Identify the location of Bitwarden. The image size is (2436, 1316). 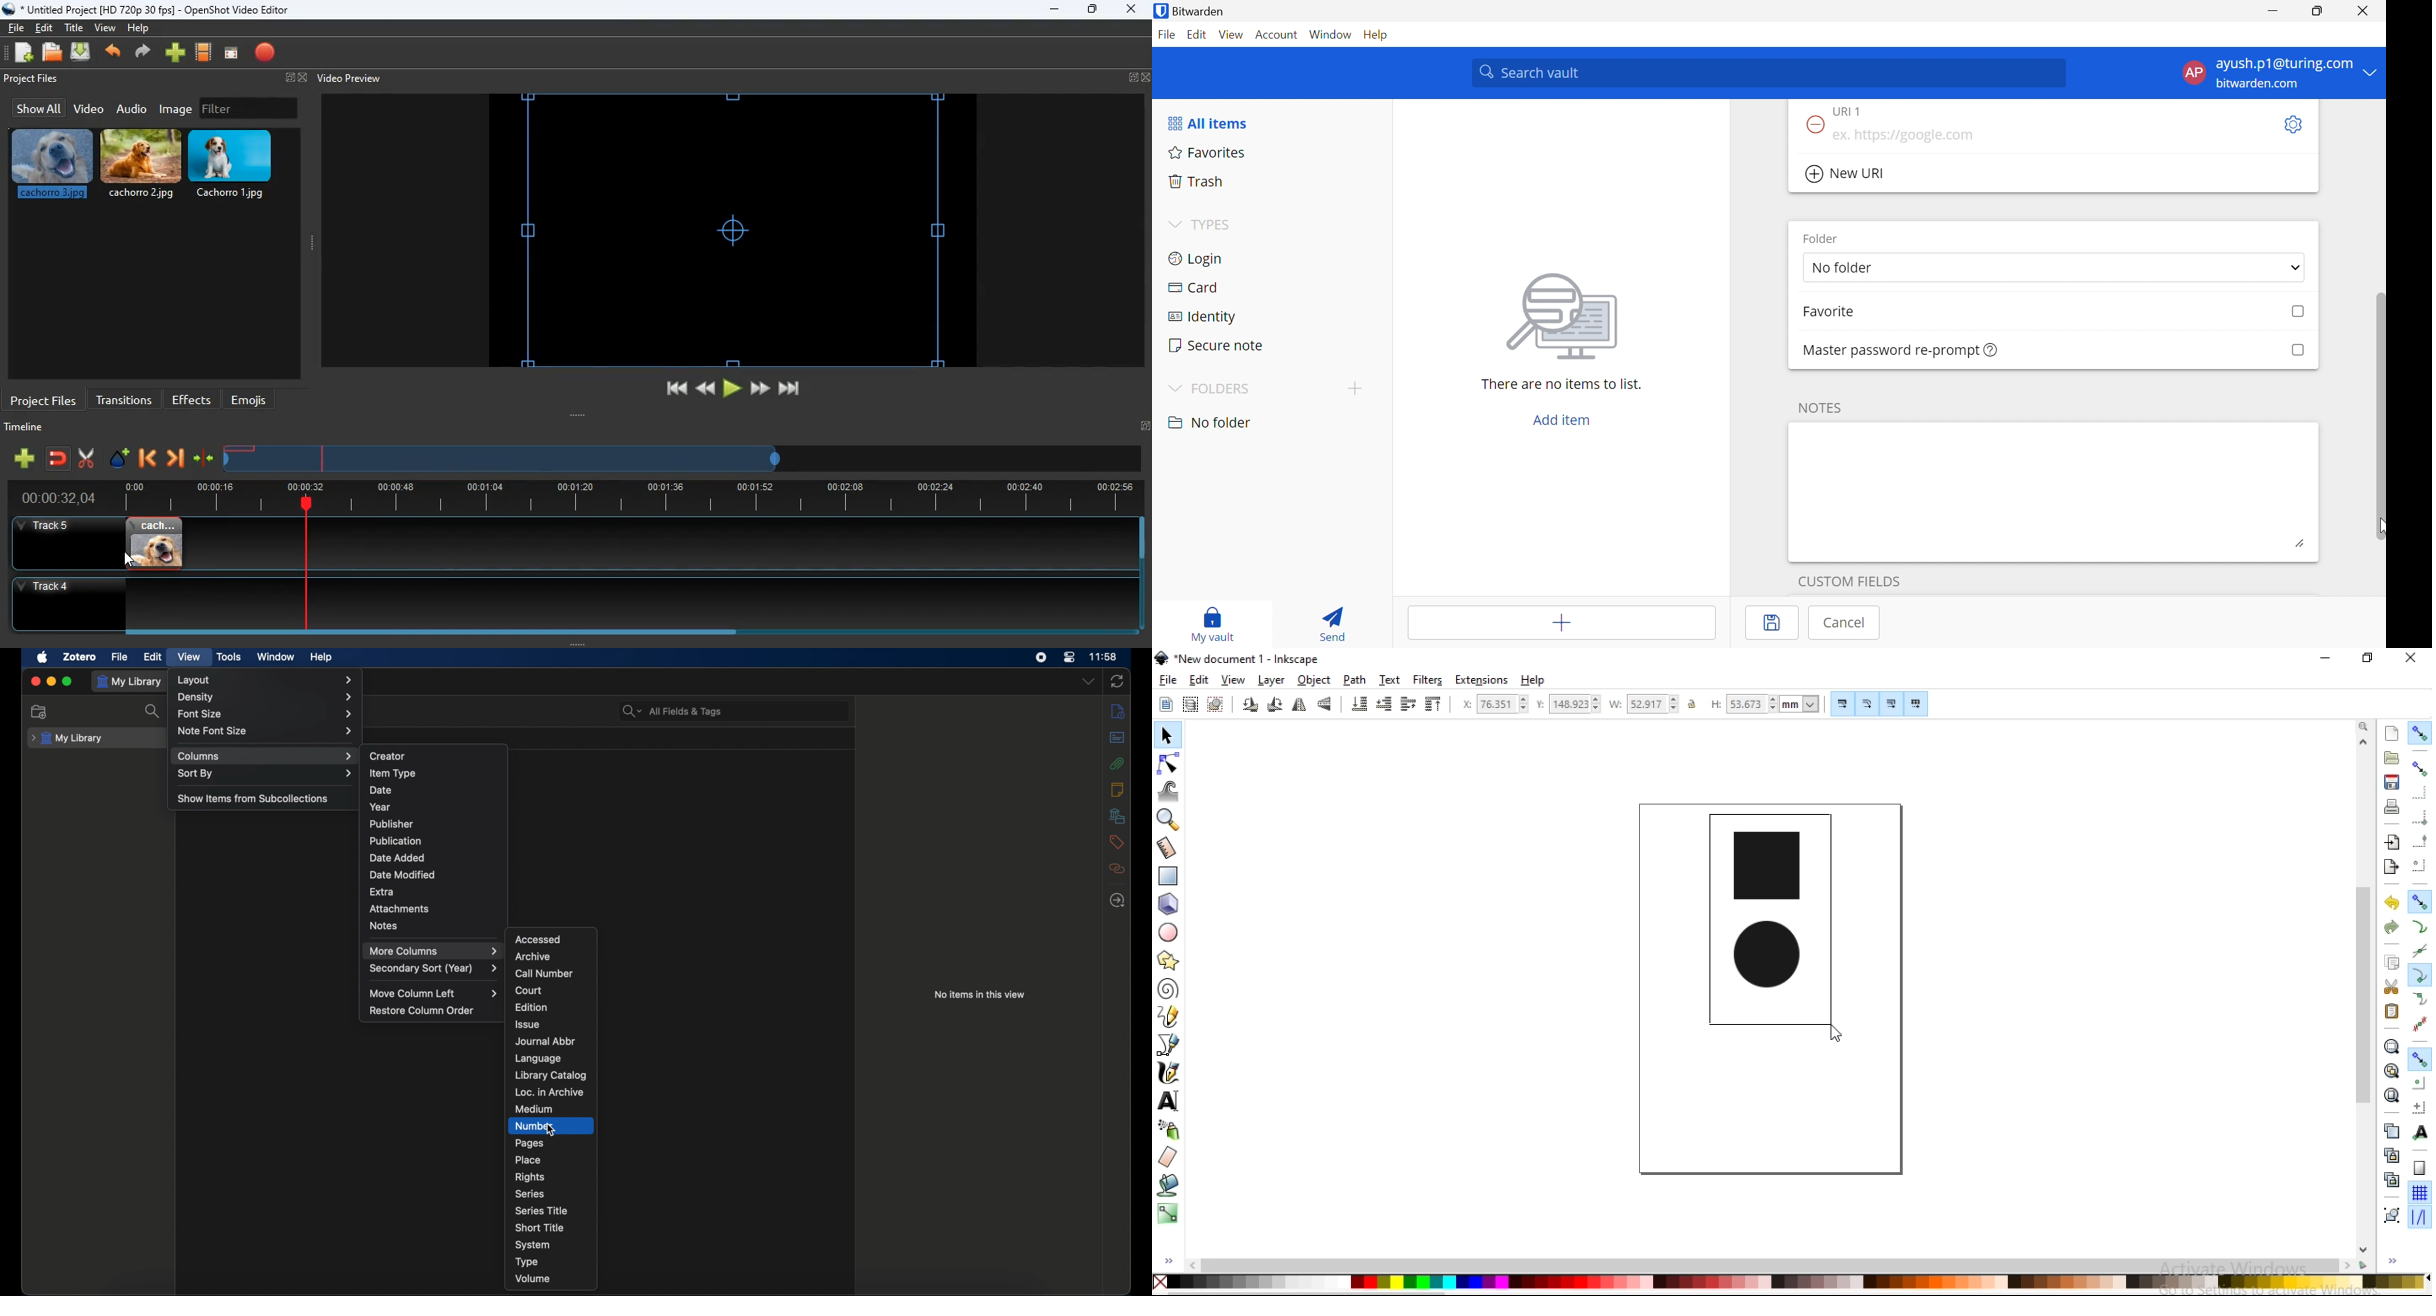
(1191, 11).